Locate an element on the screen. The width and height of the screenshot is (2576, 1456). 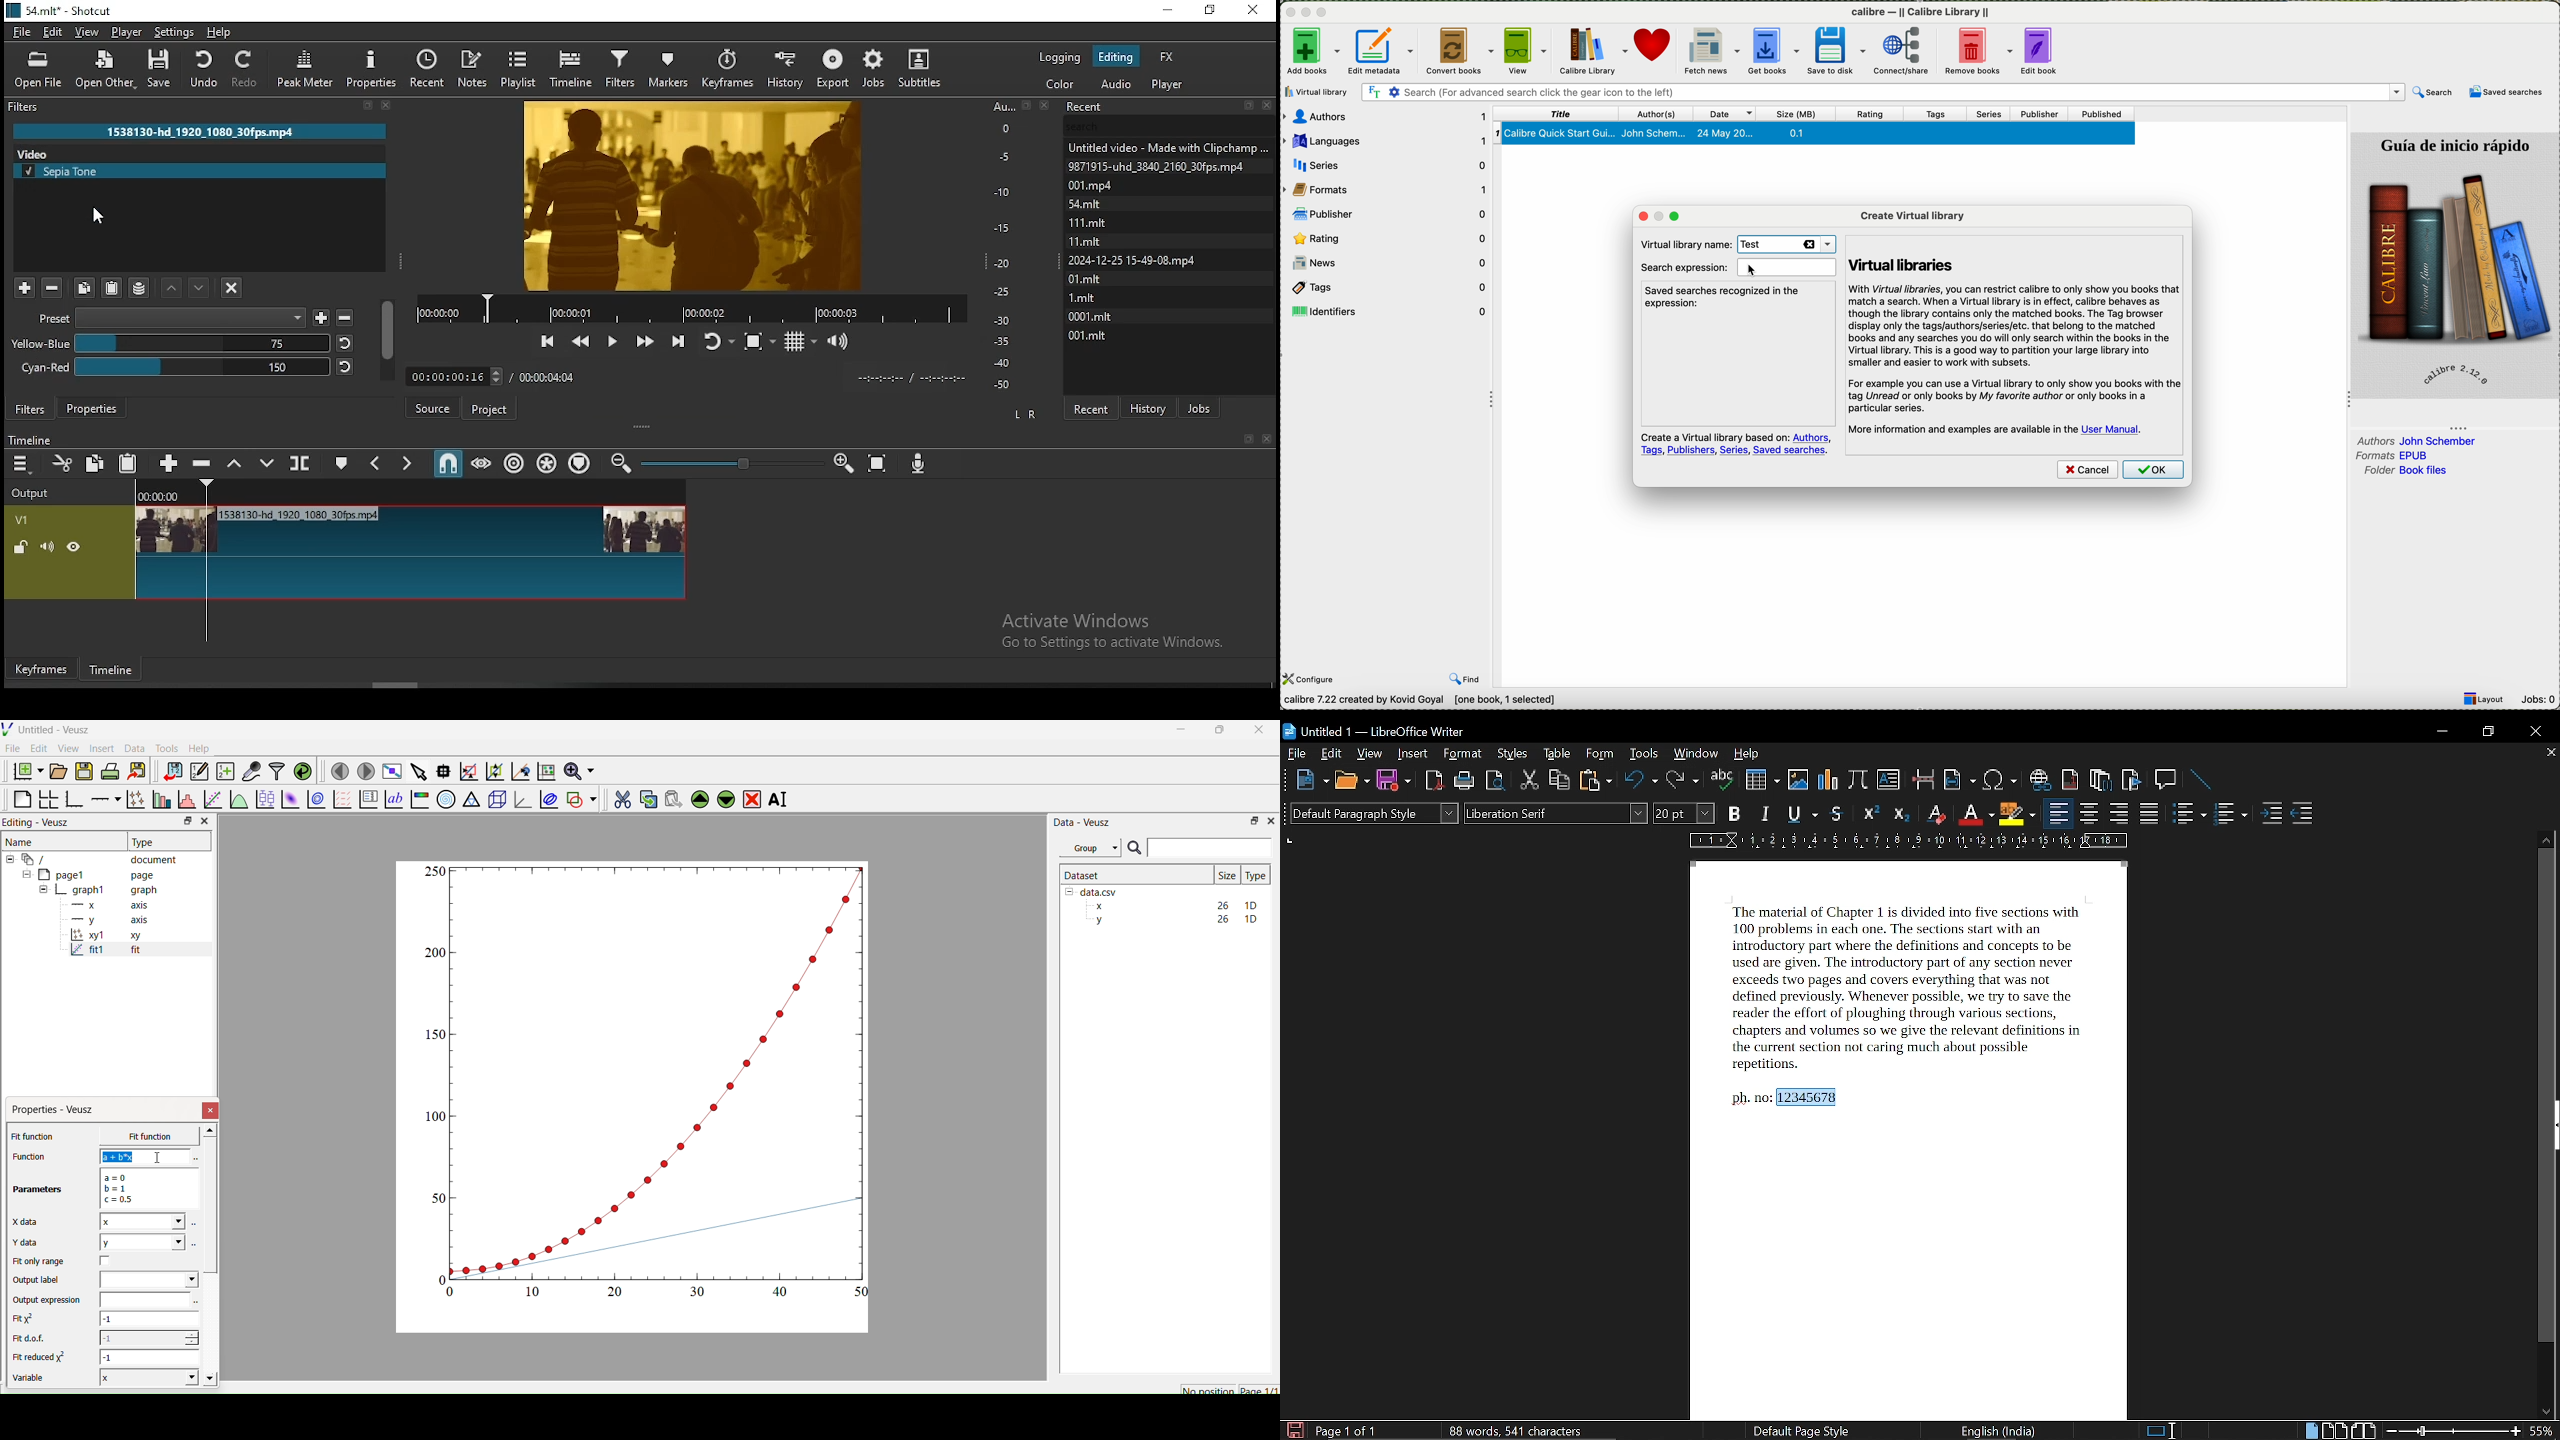
insert endnote is located at coordinates (2102, 779).